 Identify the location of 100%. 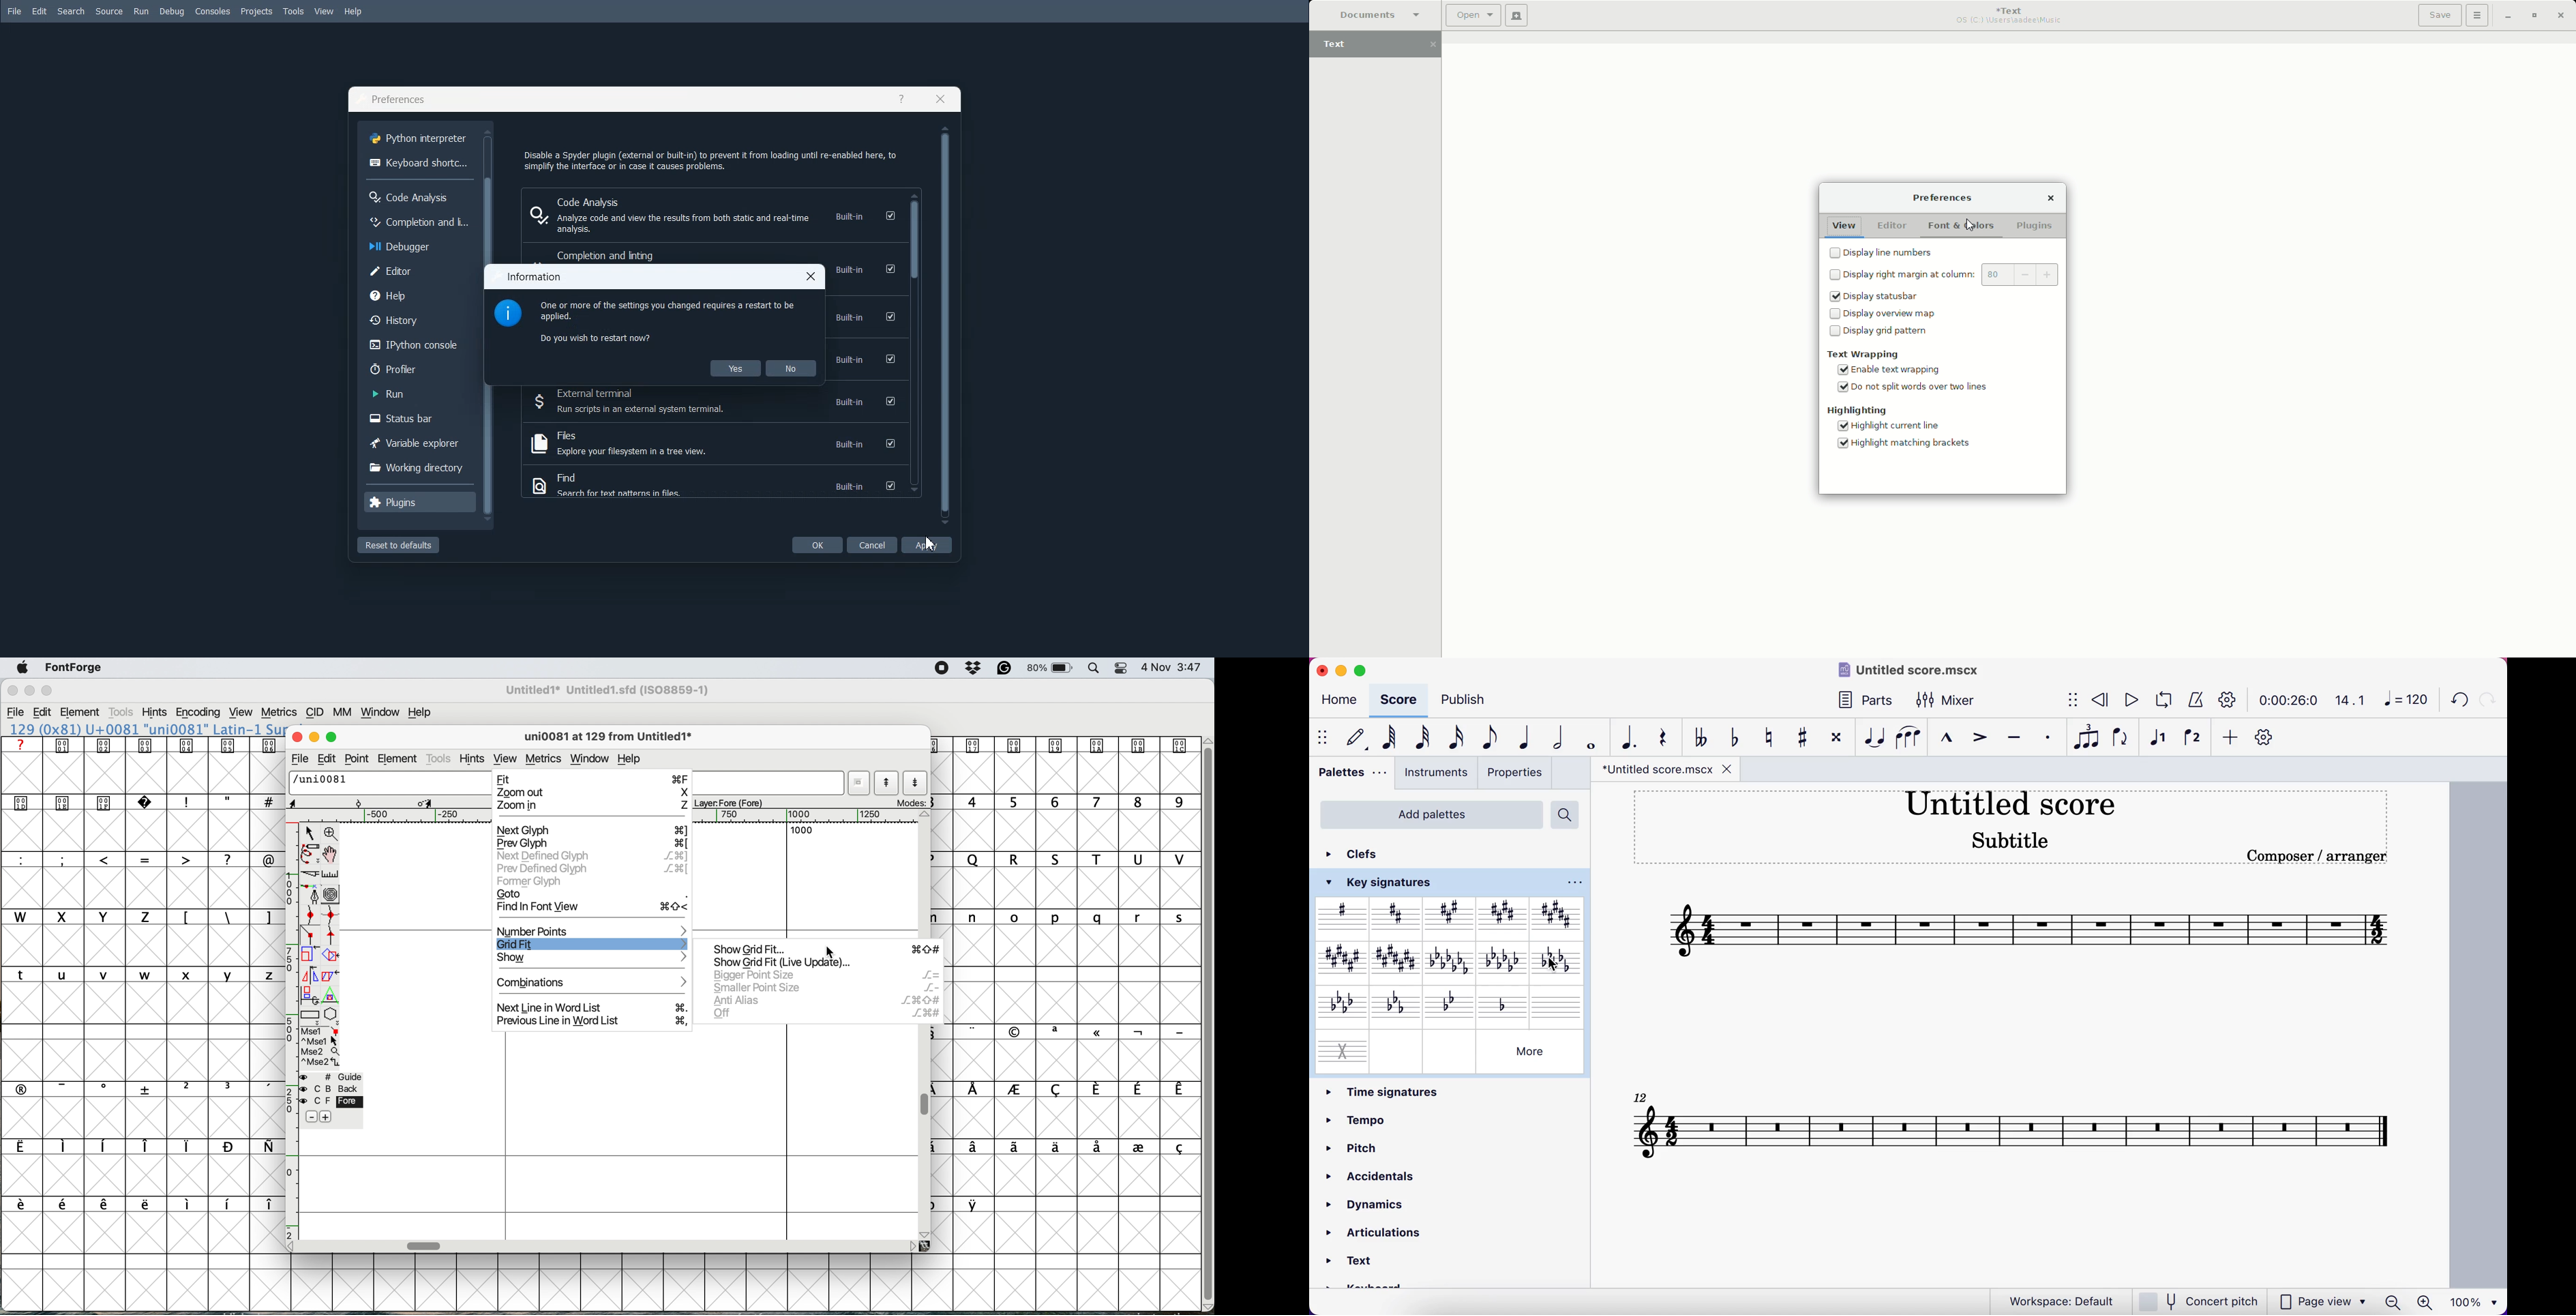
(2476, 1302).